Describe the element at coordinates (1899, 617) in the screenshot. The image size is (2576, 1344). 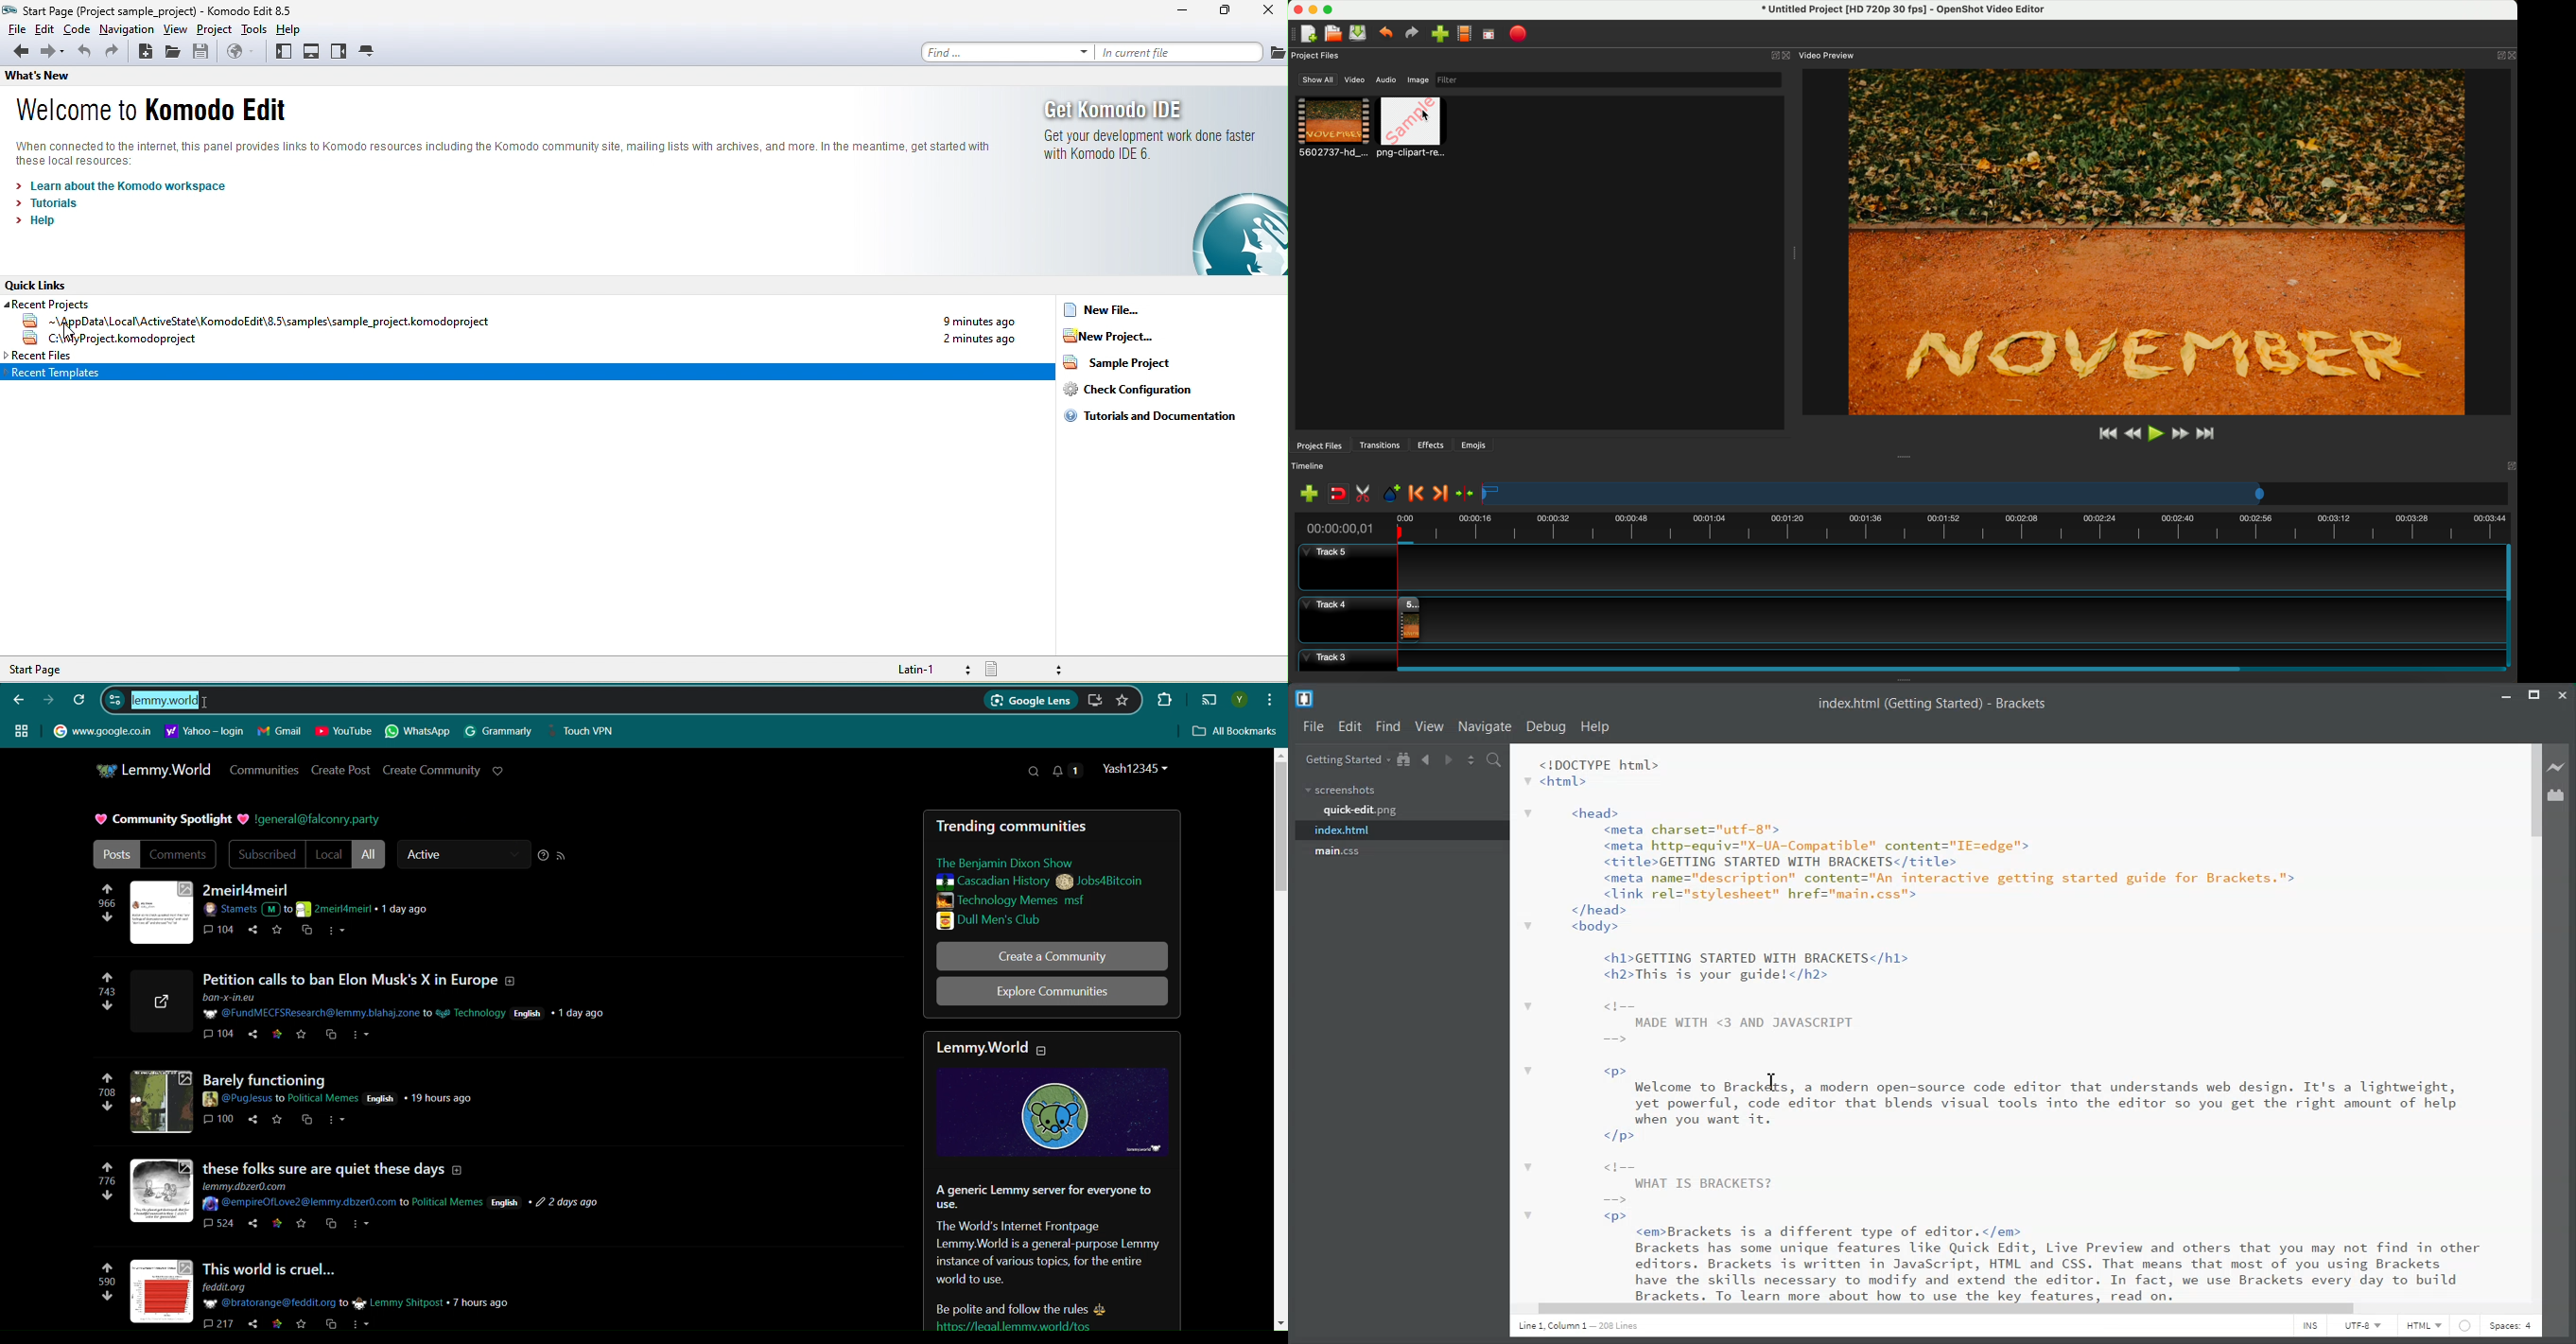
I see `track 4` at that location.